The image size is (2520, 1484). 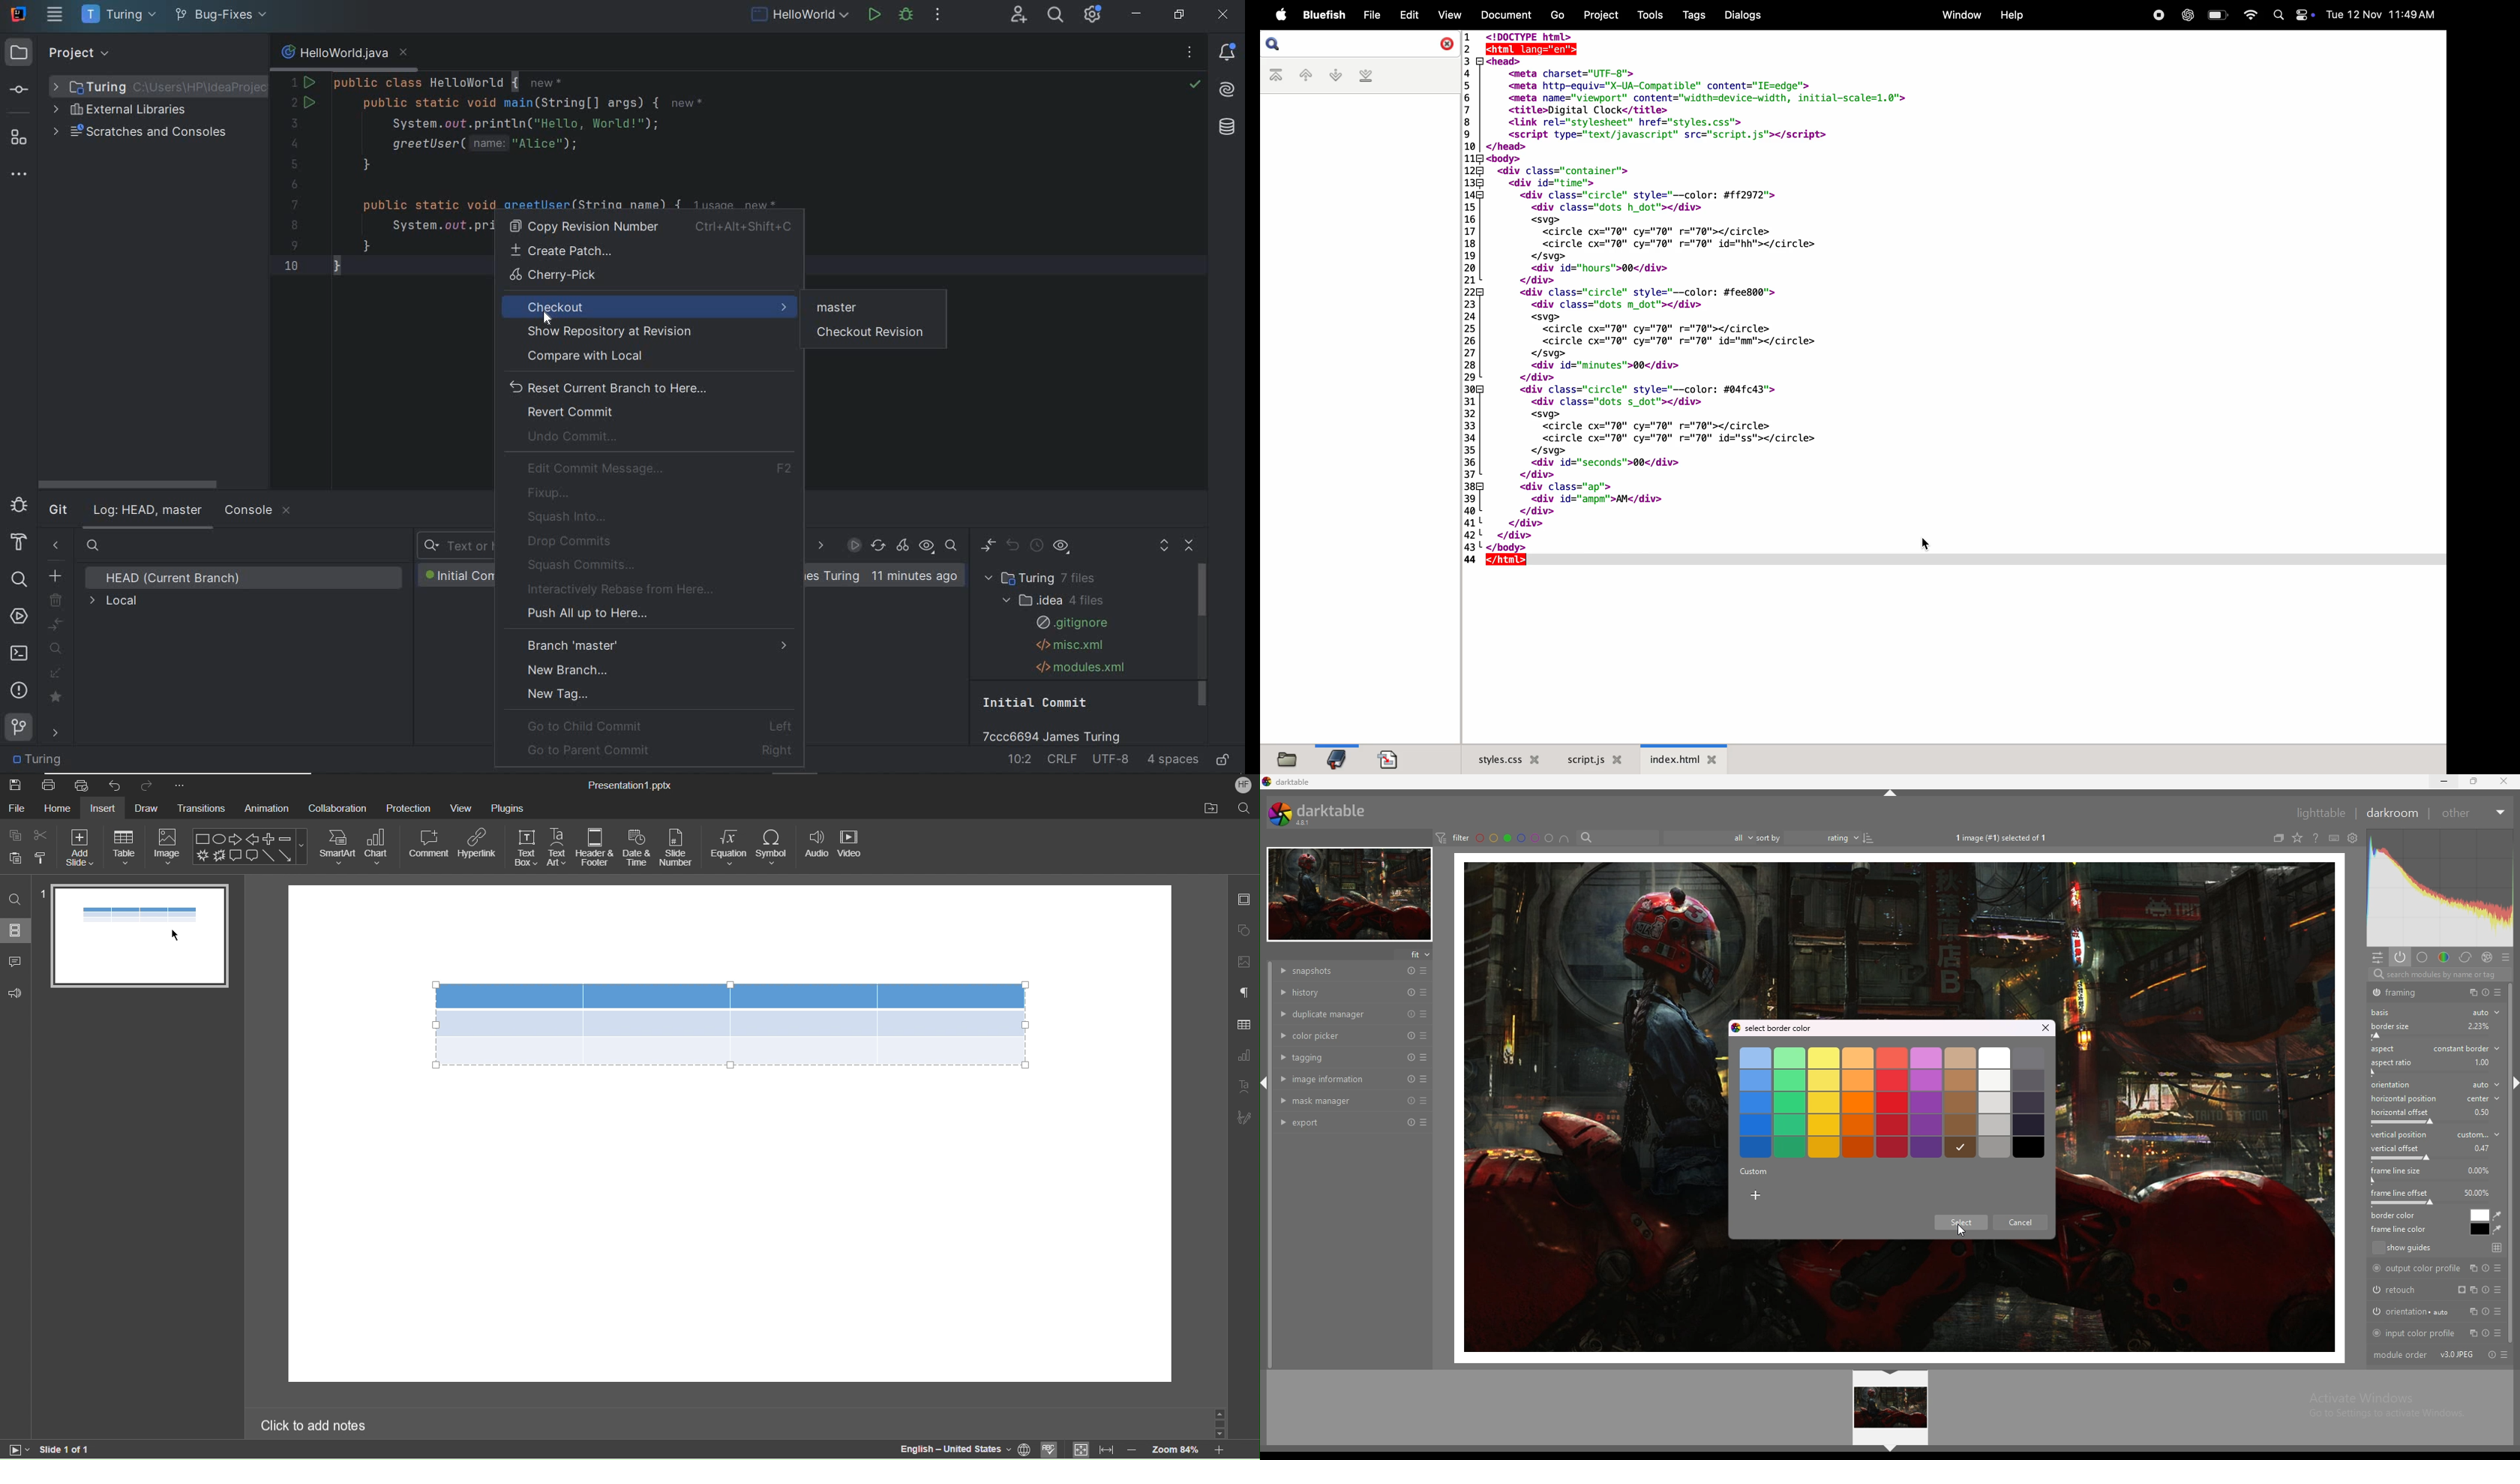 What do you see at coordinates (143, 133) in the screenshot?
I see `scratches and consoles` at bounding box center [143, 133].